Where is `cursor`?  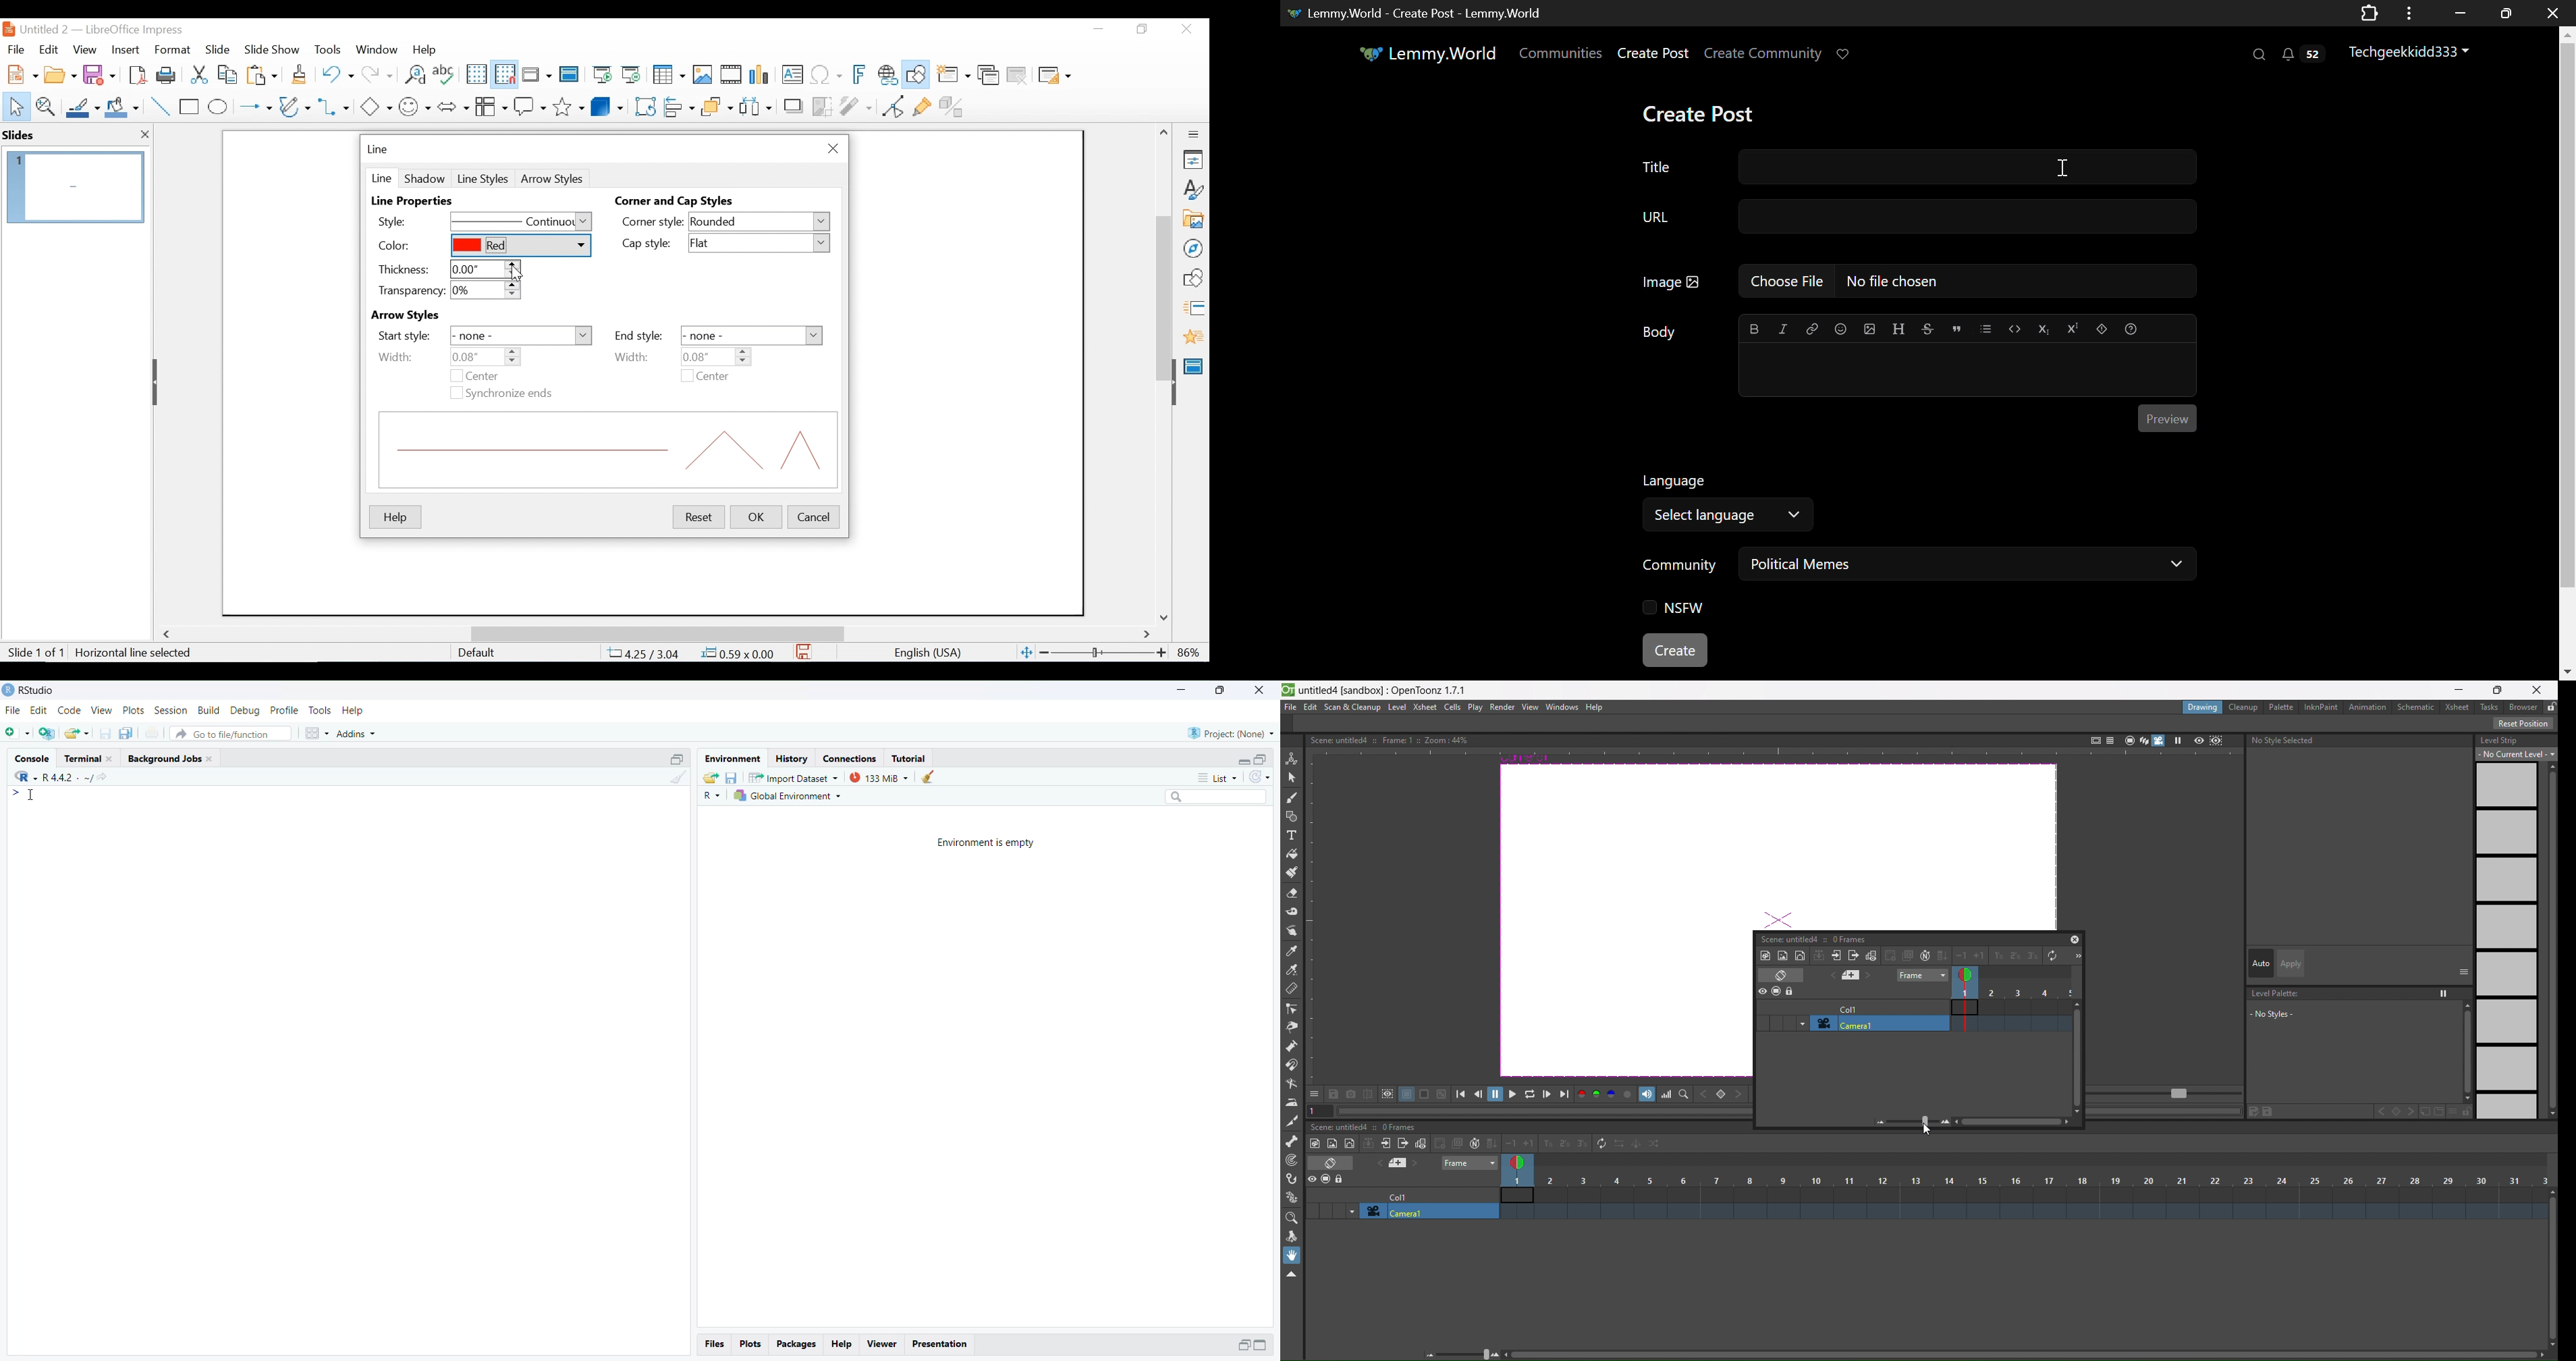
cursor is located at coordinates (1933, 1131).